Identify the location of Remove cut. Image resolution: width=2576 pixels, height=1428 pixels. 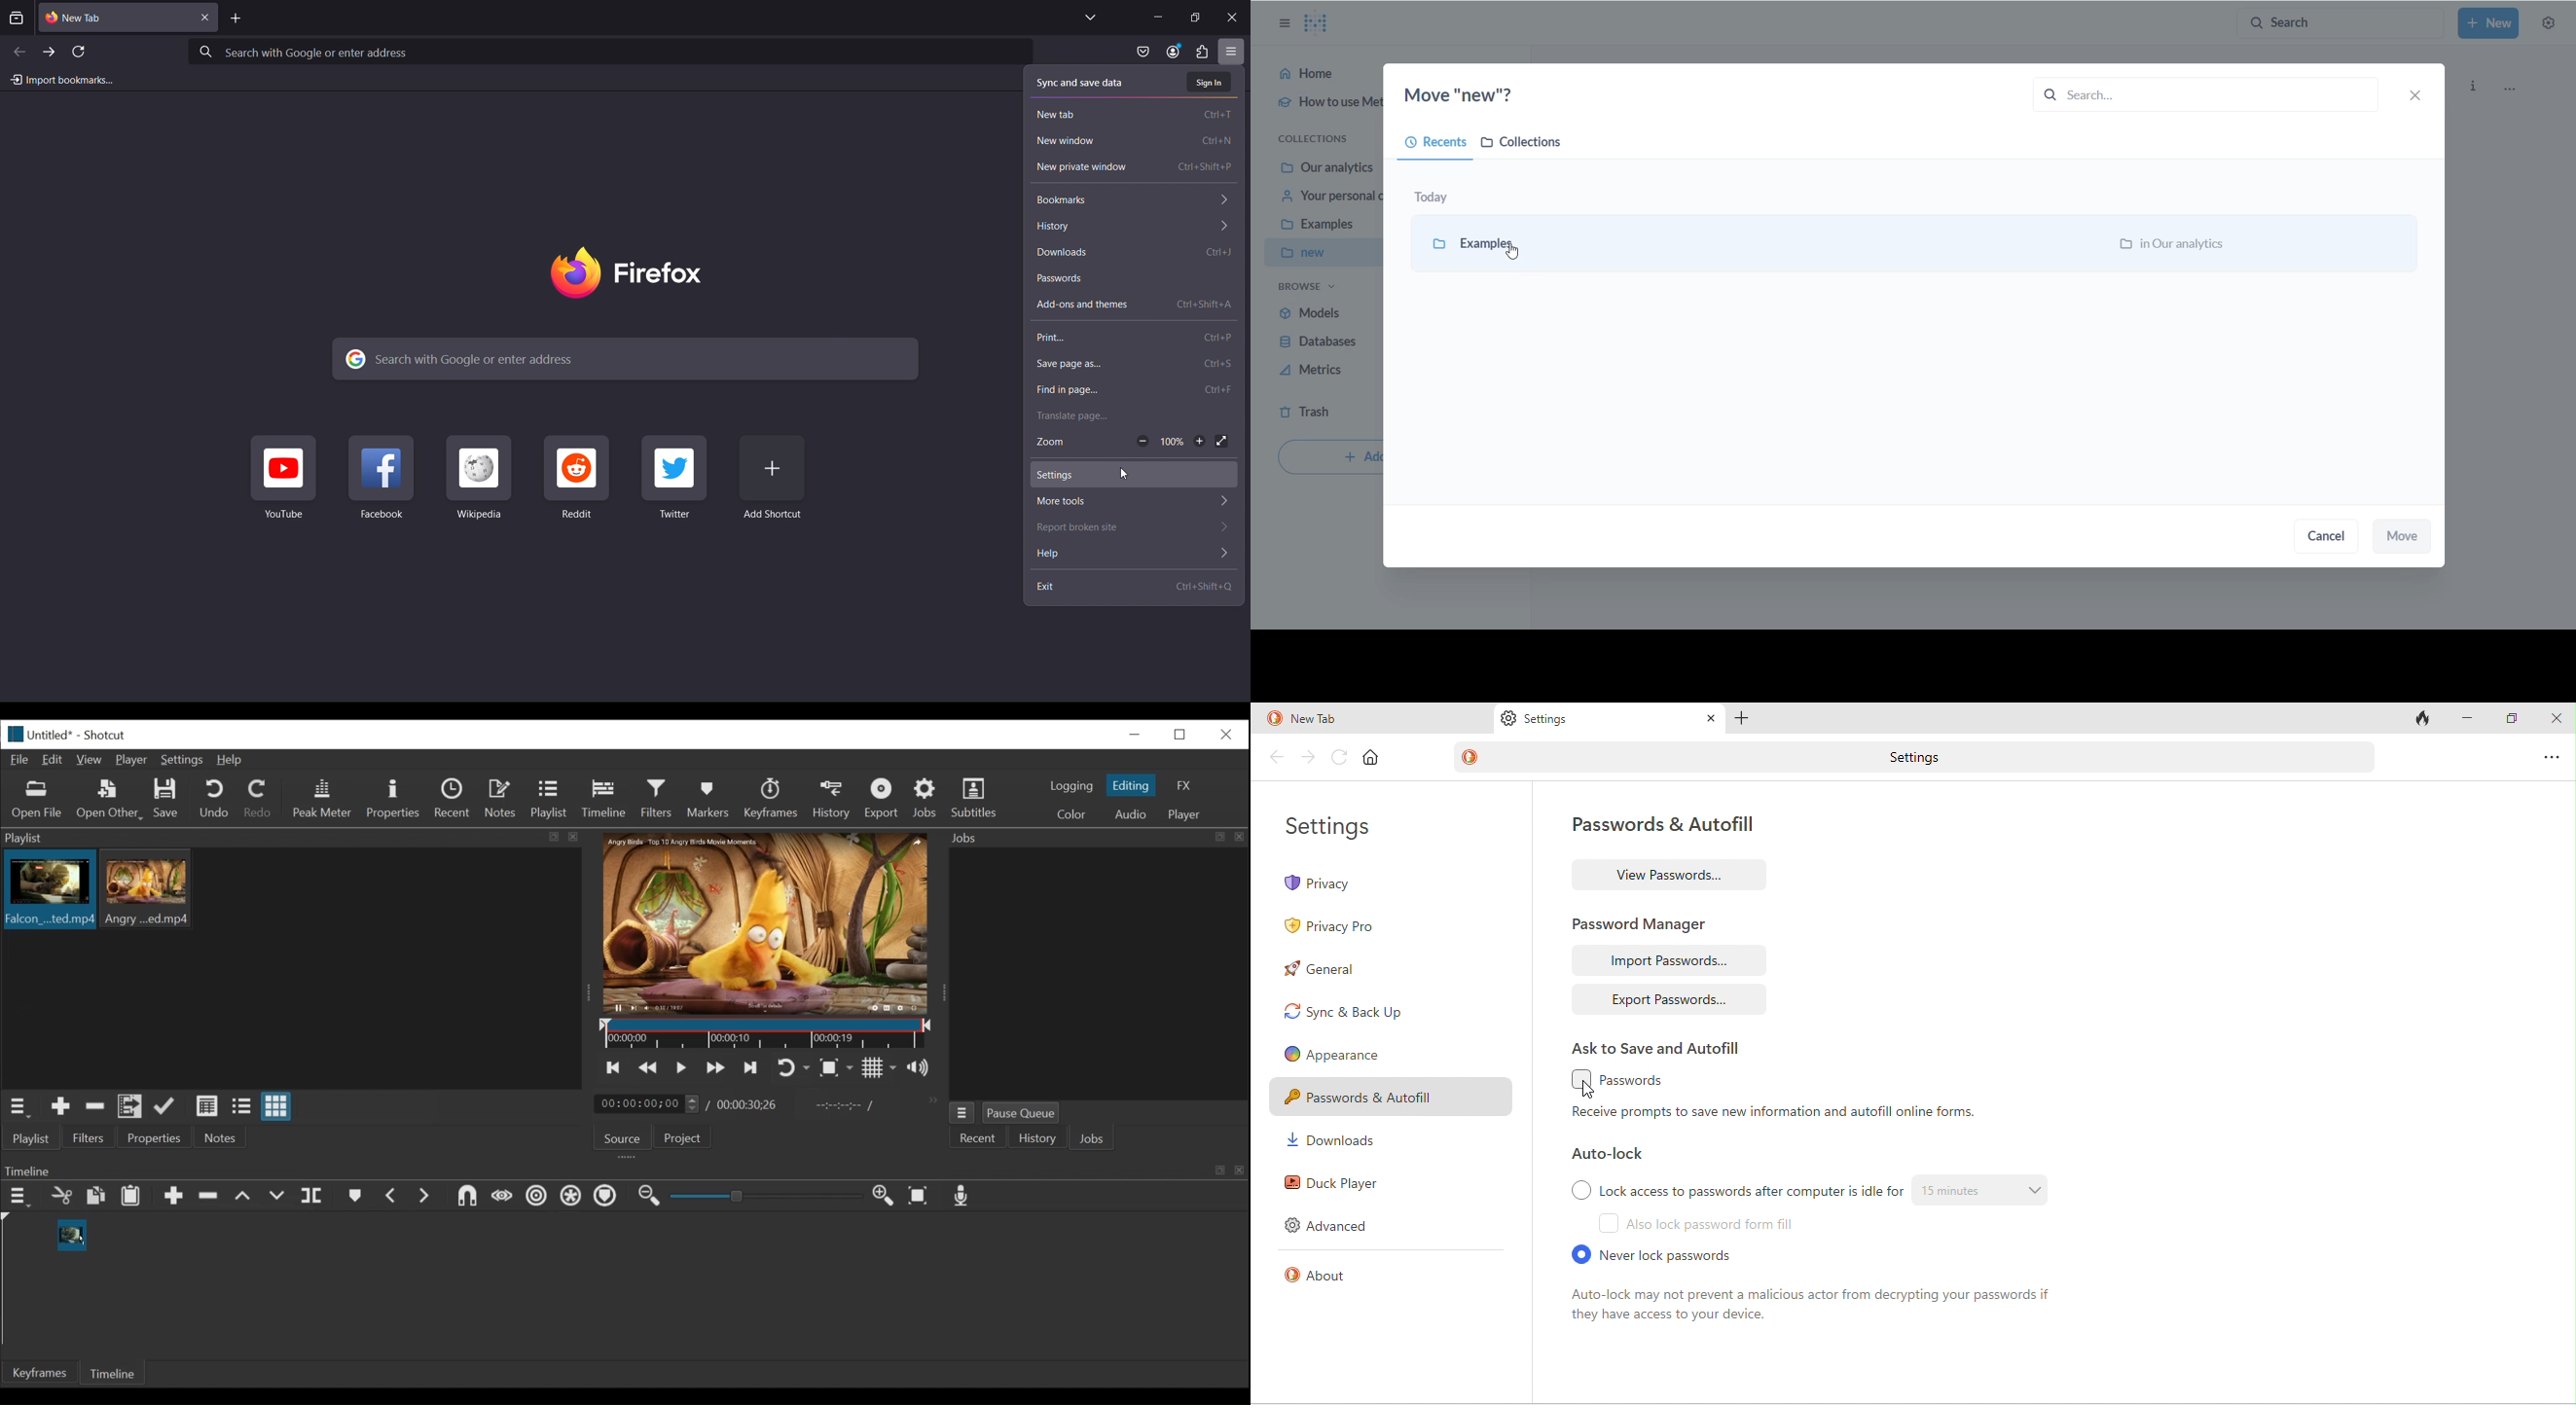
(210, 1198).